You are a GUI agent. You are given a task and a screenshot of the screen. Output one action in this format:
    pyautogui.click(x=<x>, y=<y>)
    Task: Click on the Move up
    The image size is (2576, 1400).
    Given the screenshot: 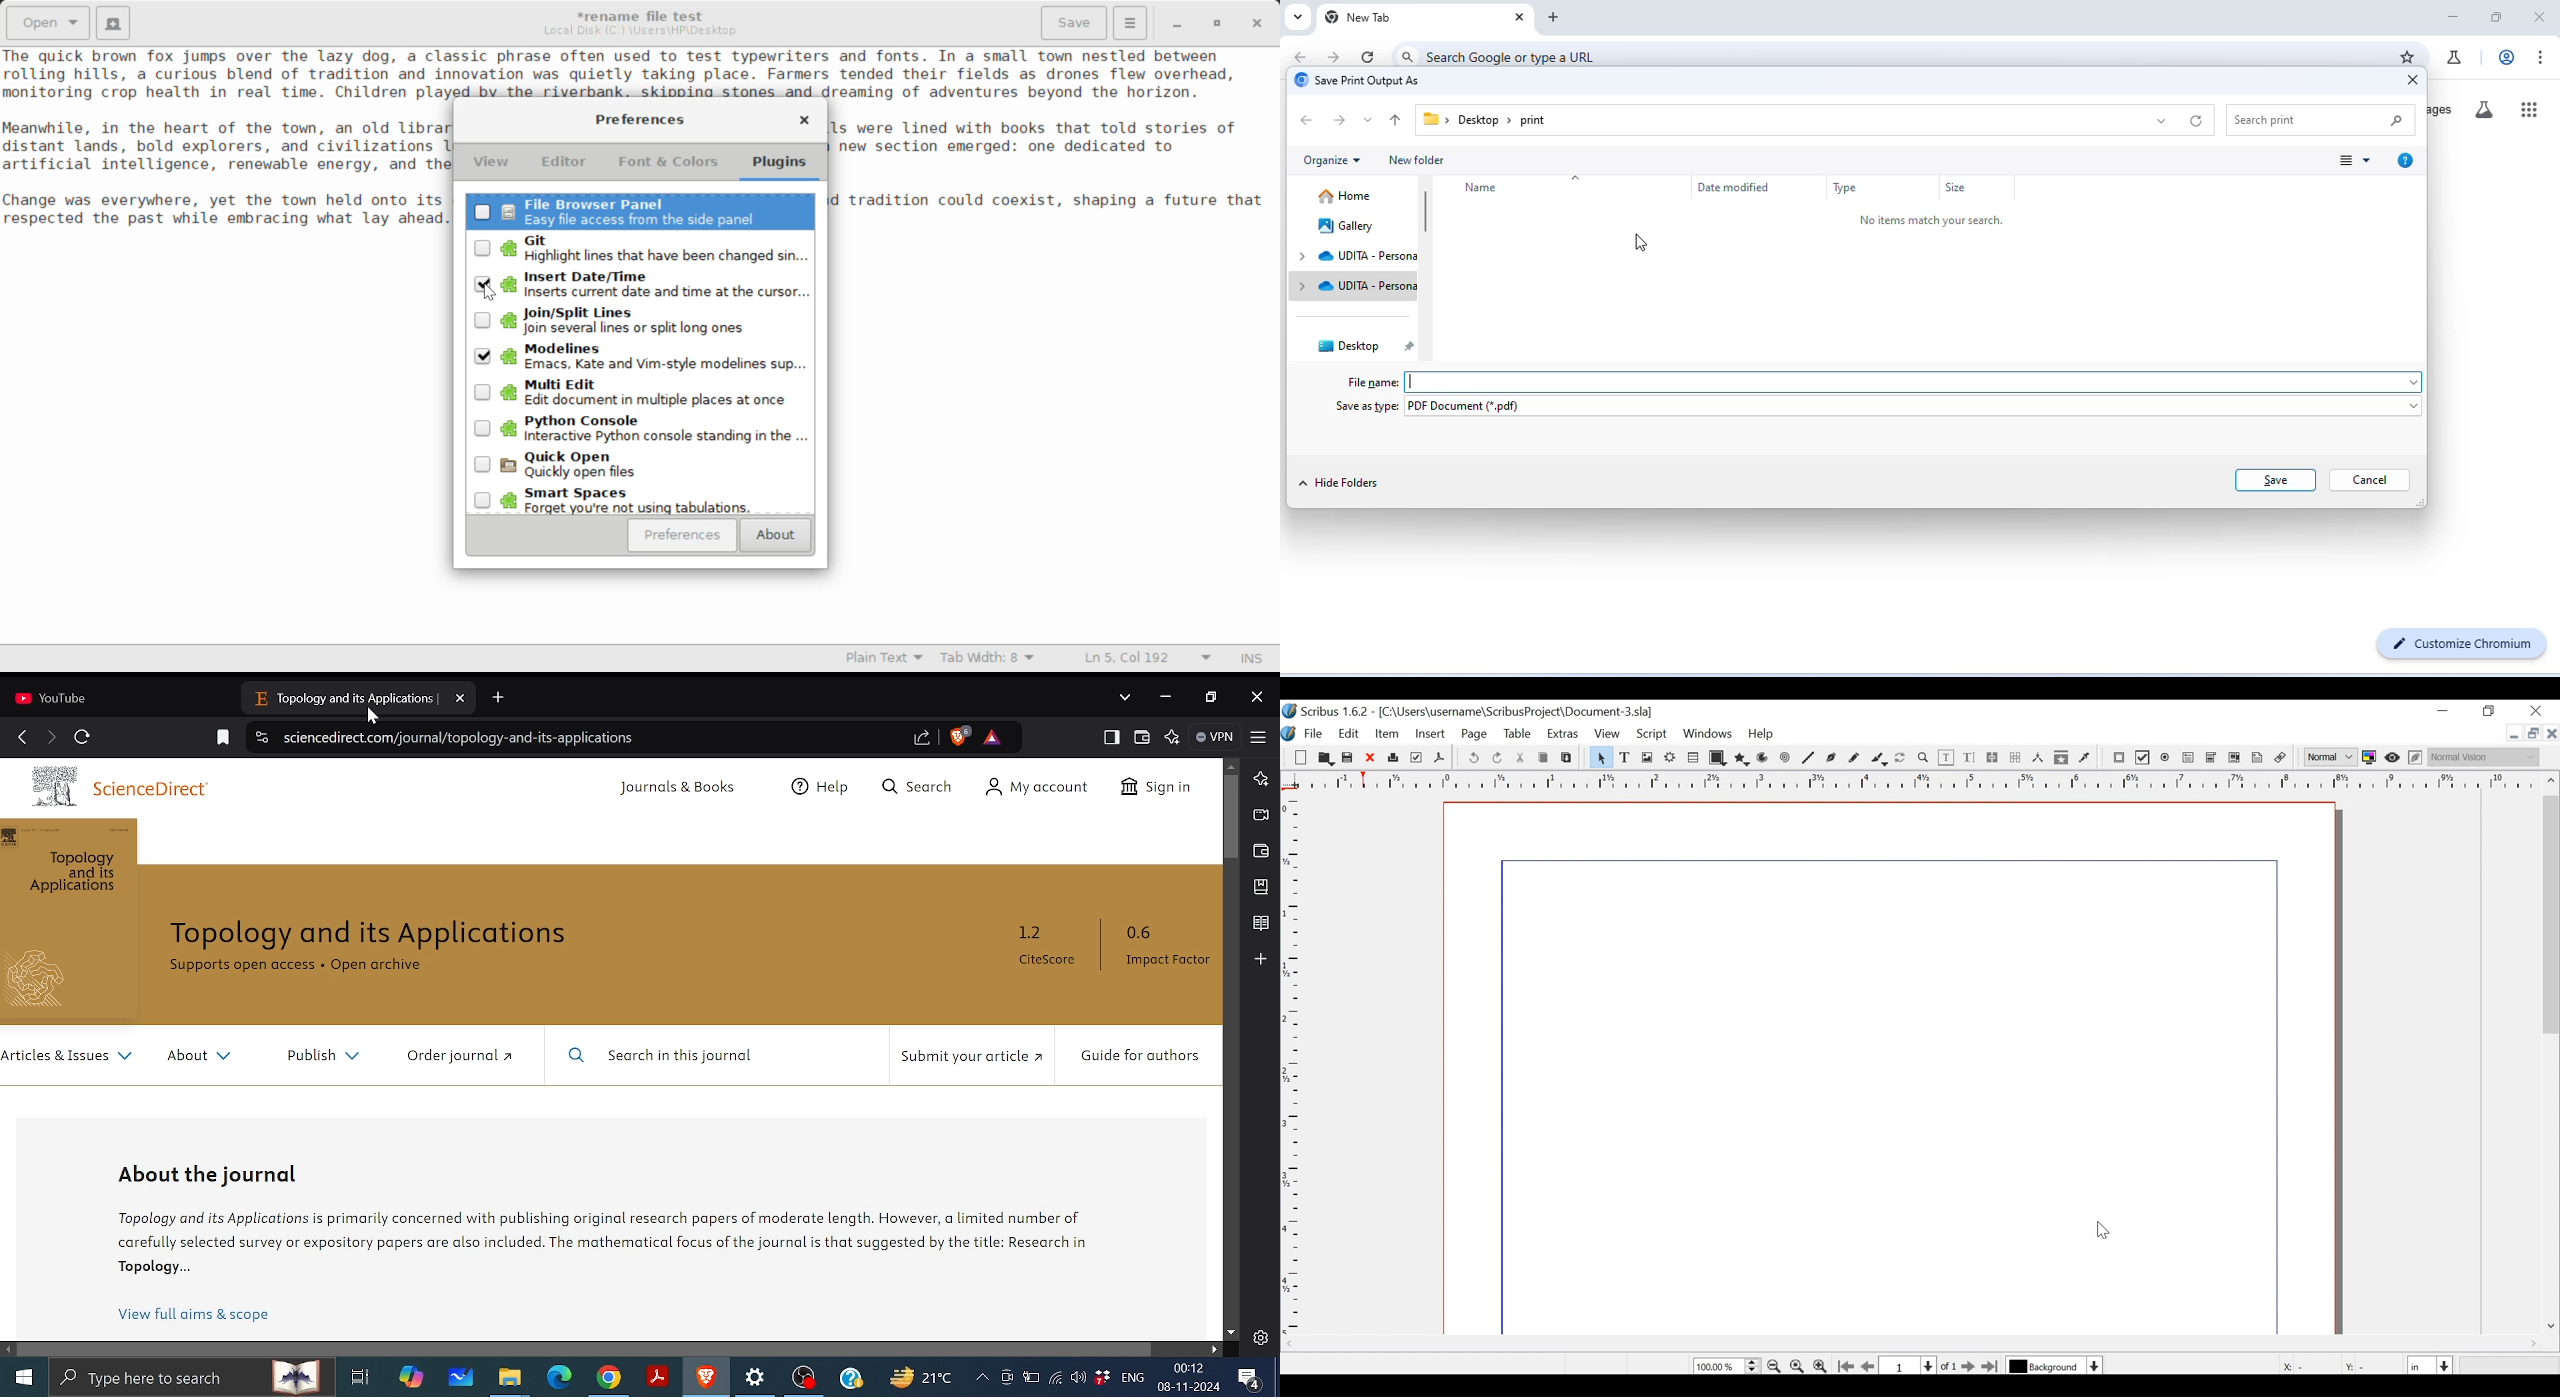 What is the action you would take?
    pyautogui.click(x=1231, y=765)
    